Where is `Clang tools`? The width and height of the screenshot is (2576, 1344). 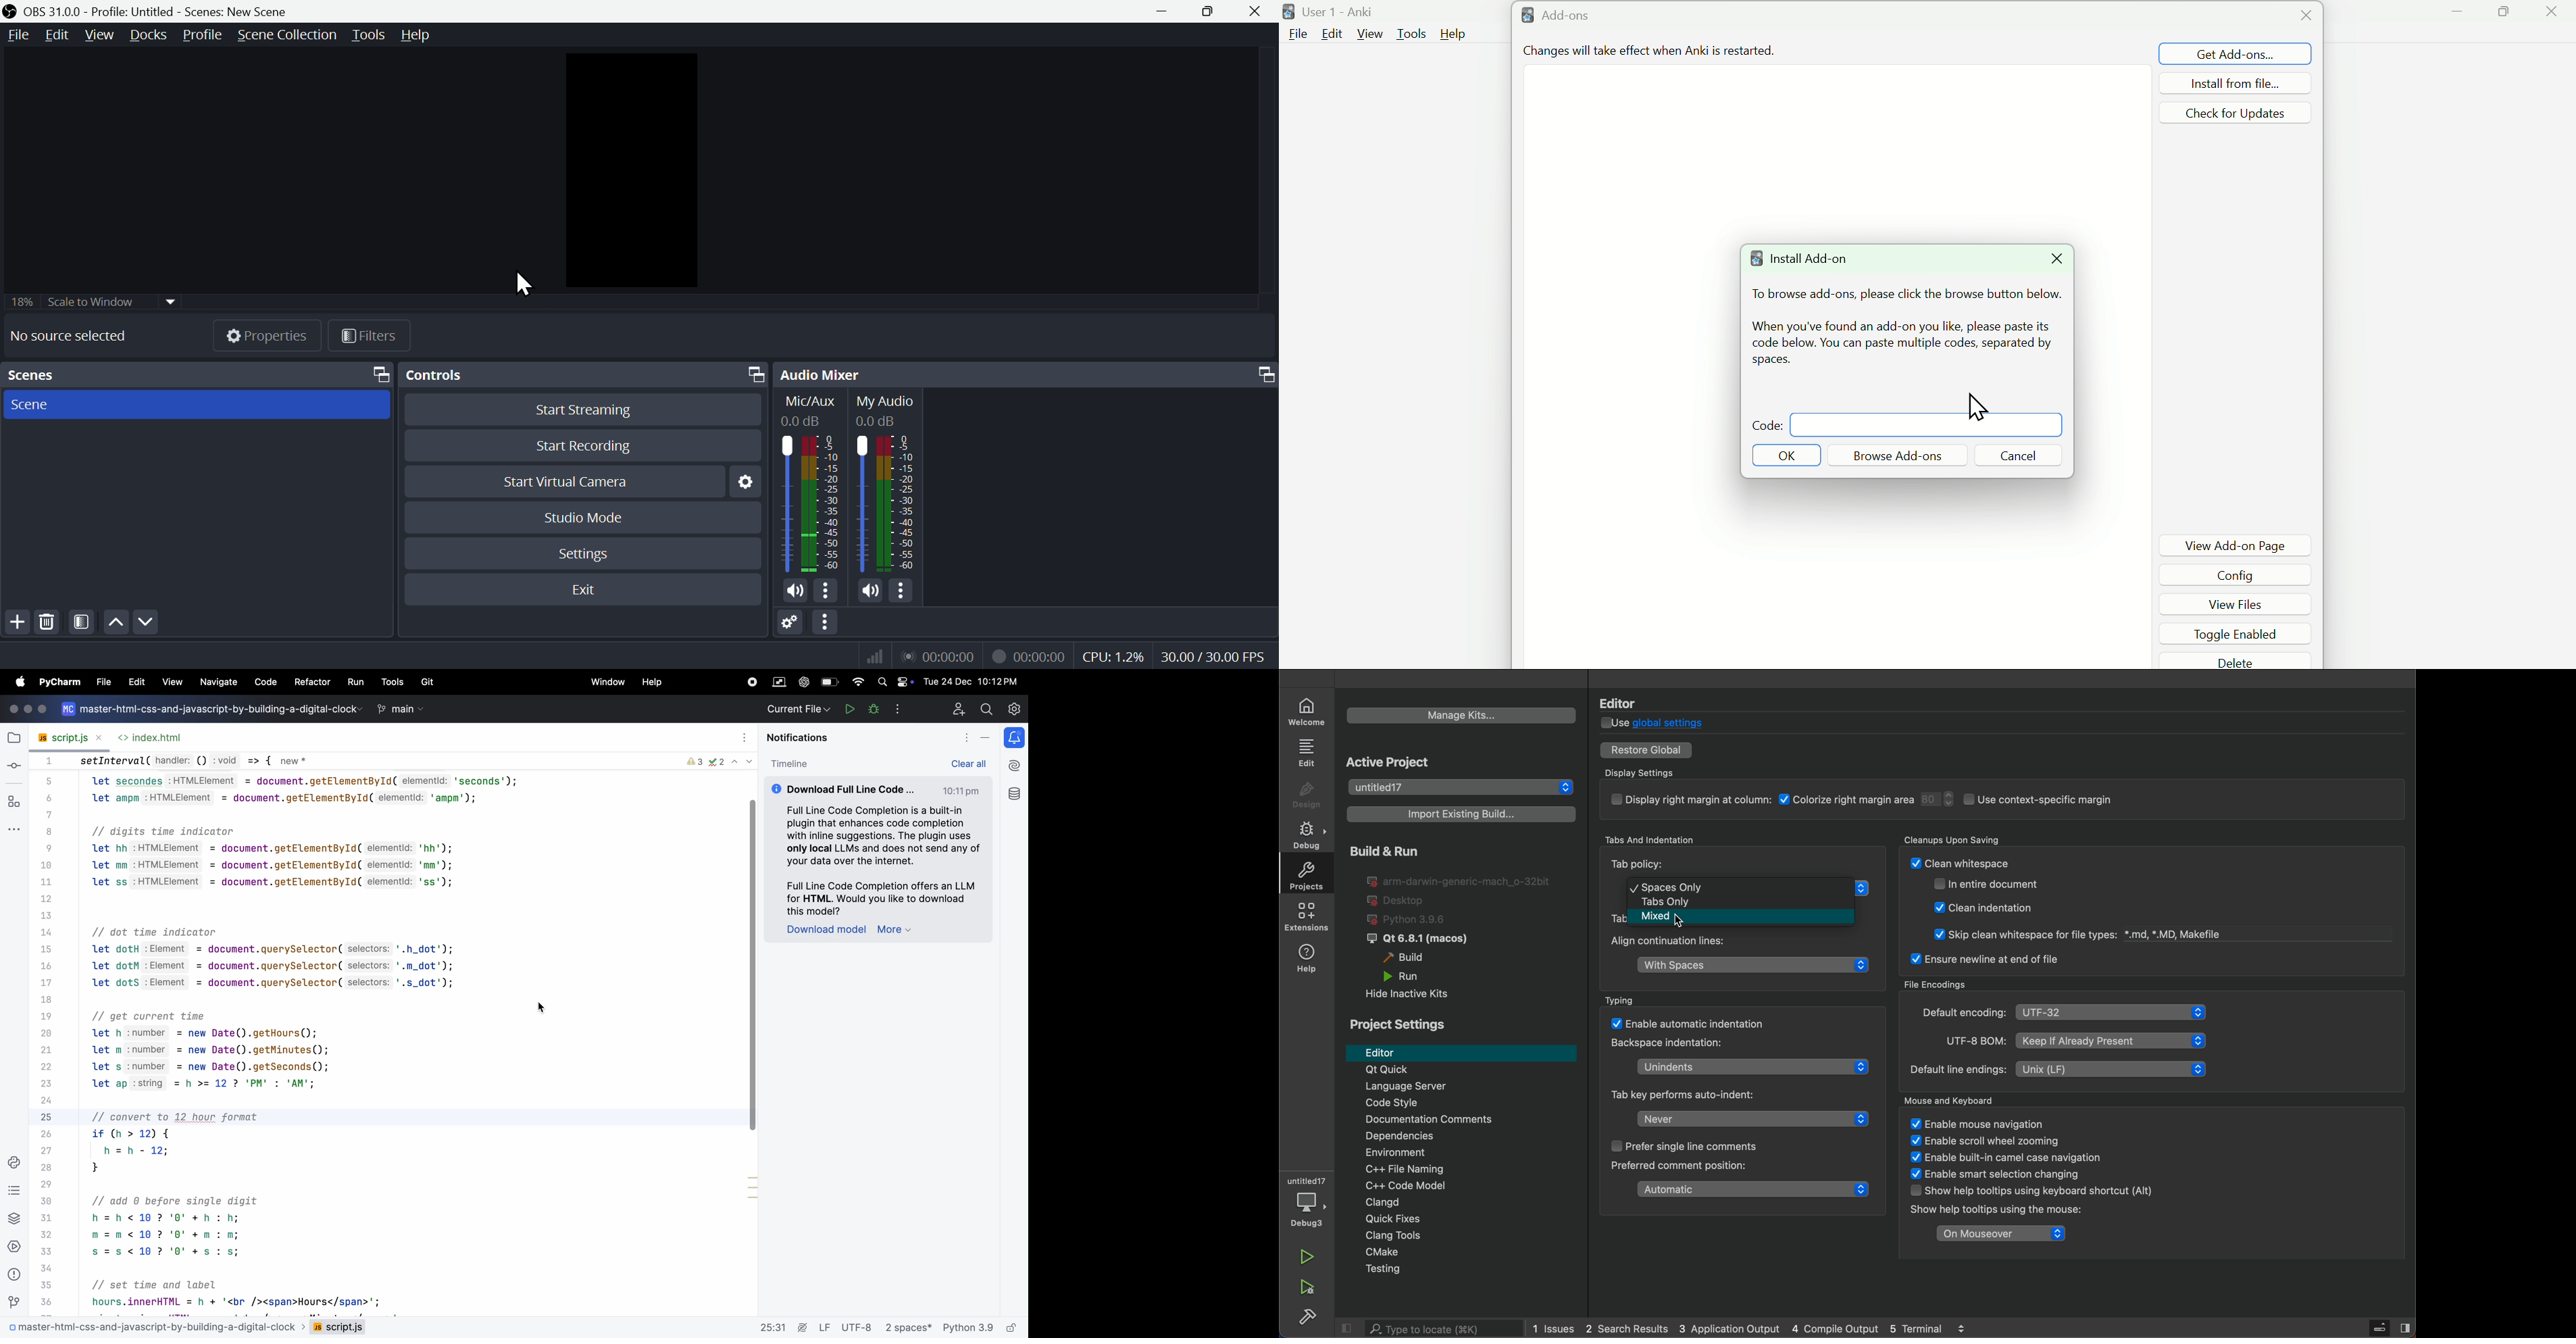 Clang tools is located at coordinates (1468, 1237).